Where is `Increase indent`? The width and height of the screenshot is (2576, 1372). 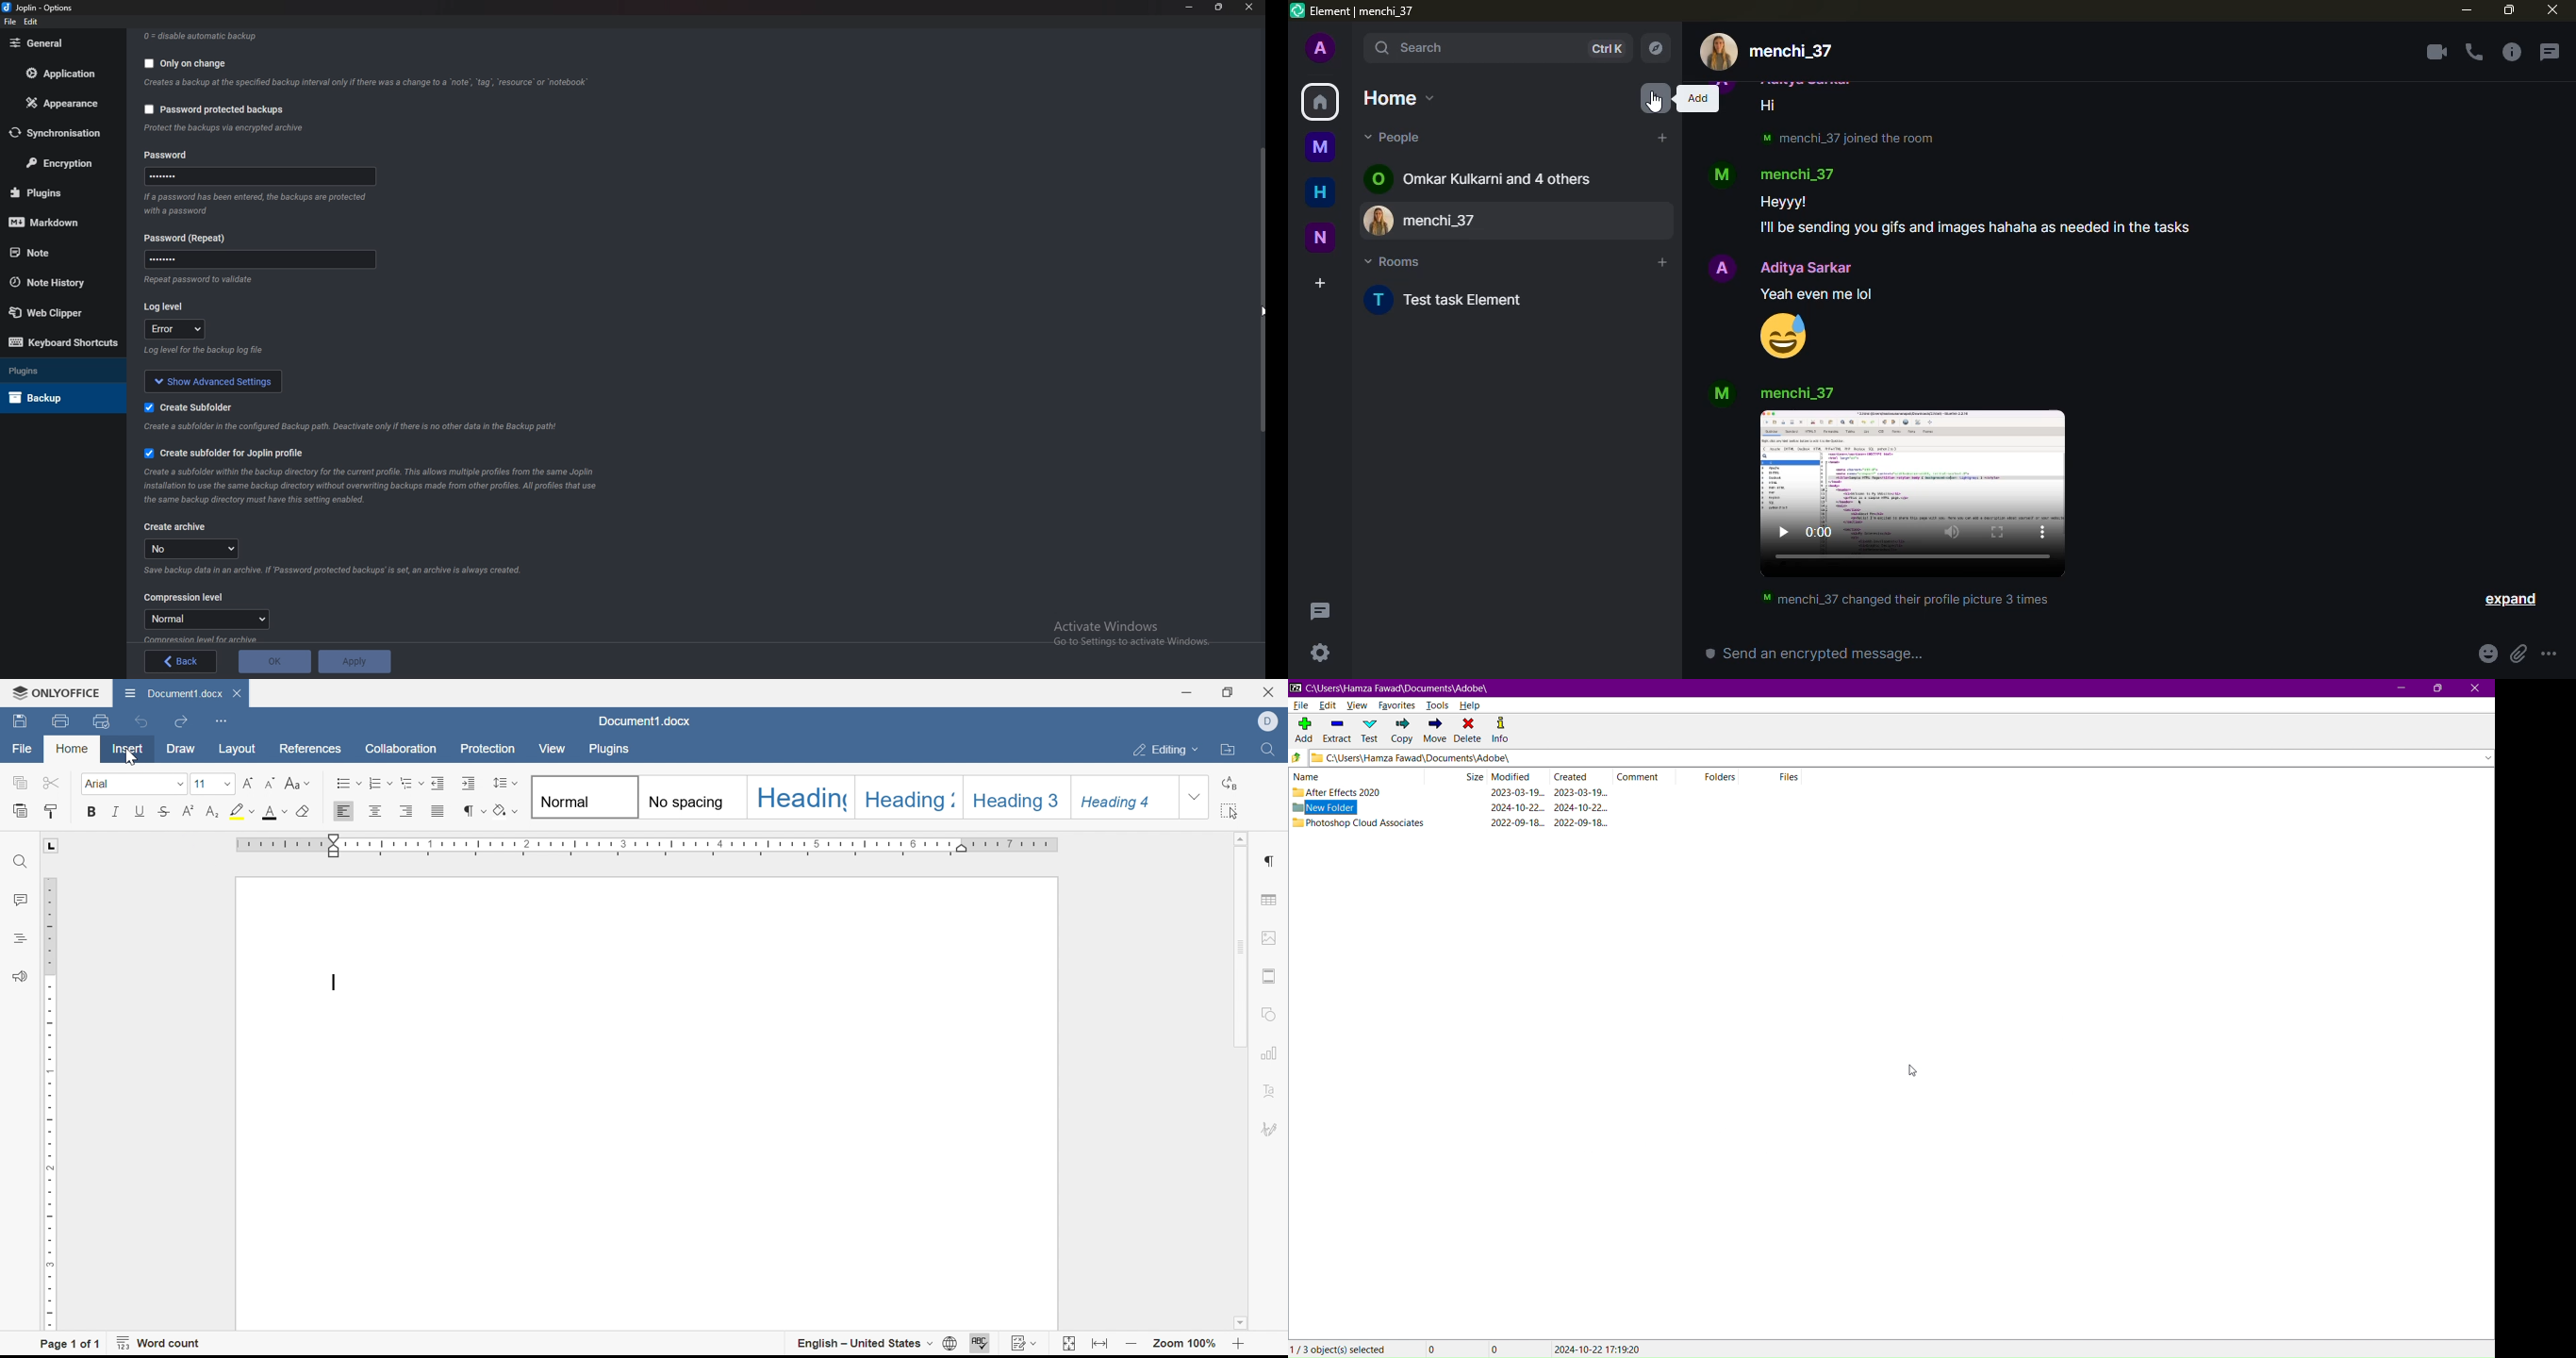 Increase indent is located at coordinates (468, 784).